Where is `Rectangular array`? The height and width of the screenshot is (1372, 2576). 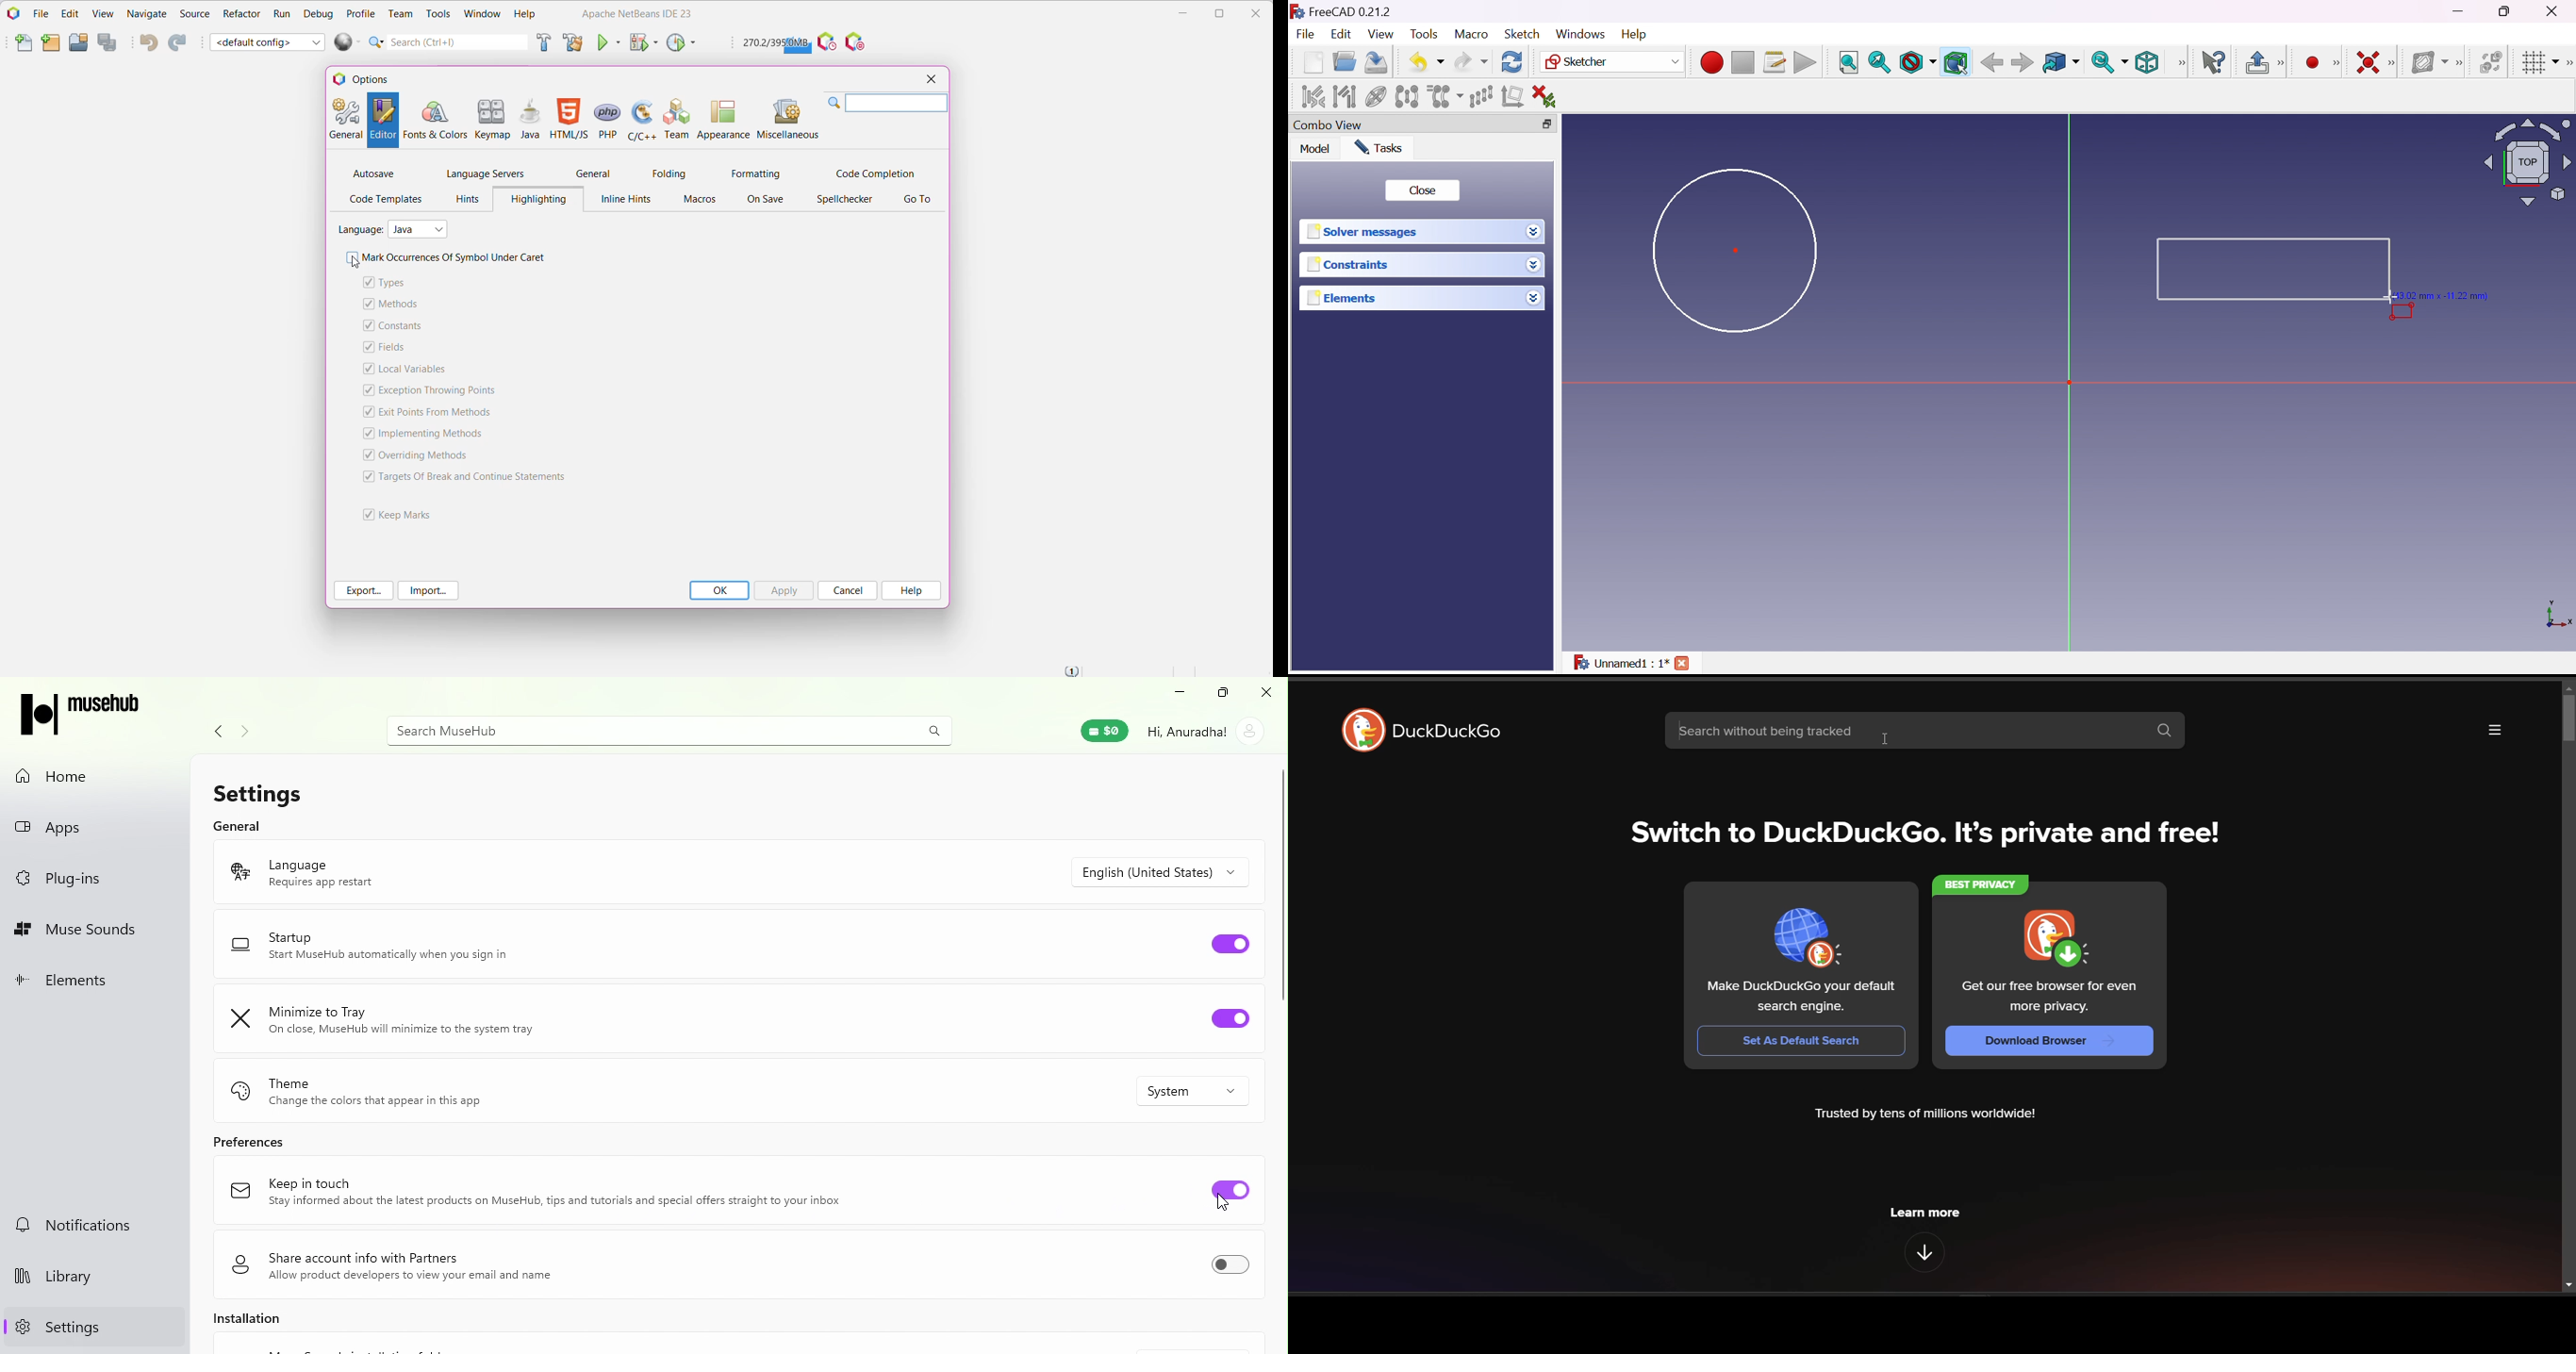
Rectangular array is located at coordinates (1481, 95).